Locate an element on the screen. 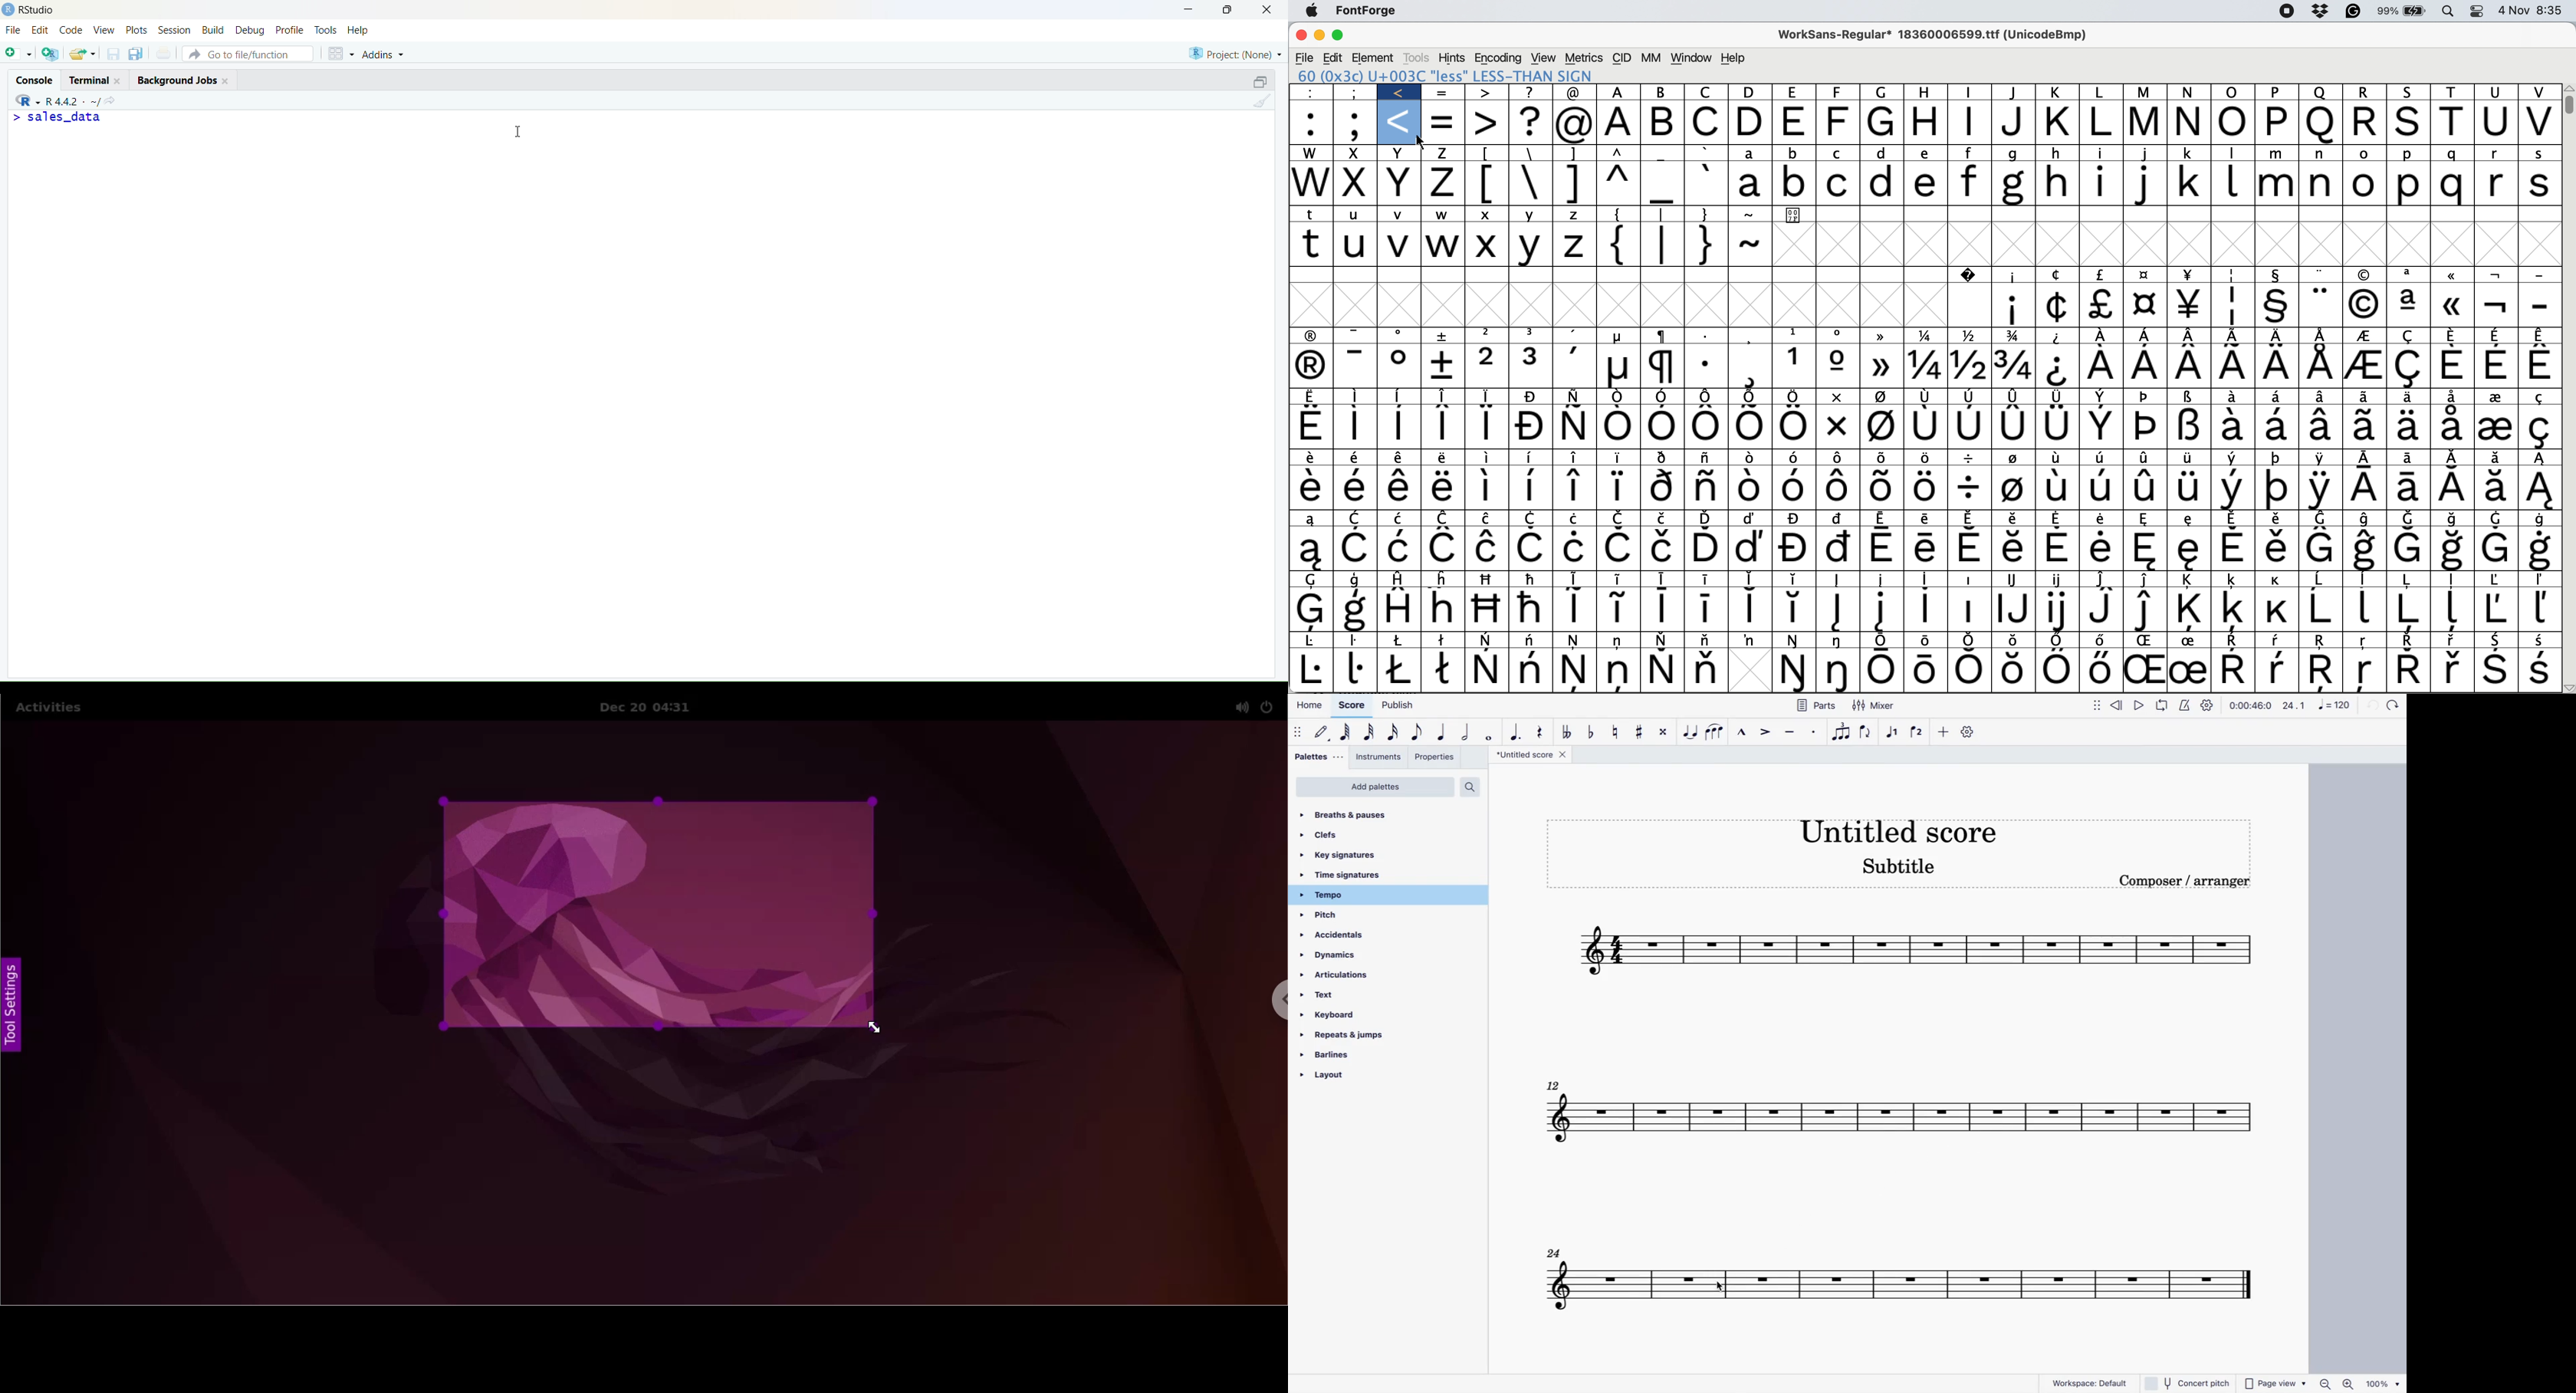 Image resolution: width=2576 pixels, height=1400 pixels. b is located at coordinates (1791, 183).